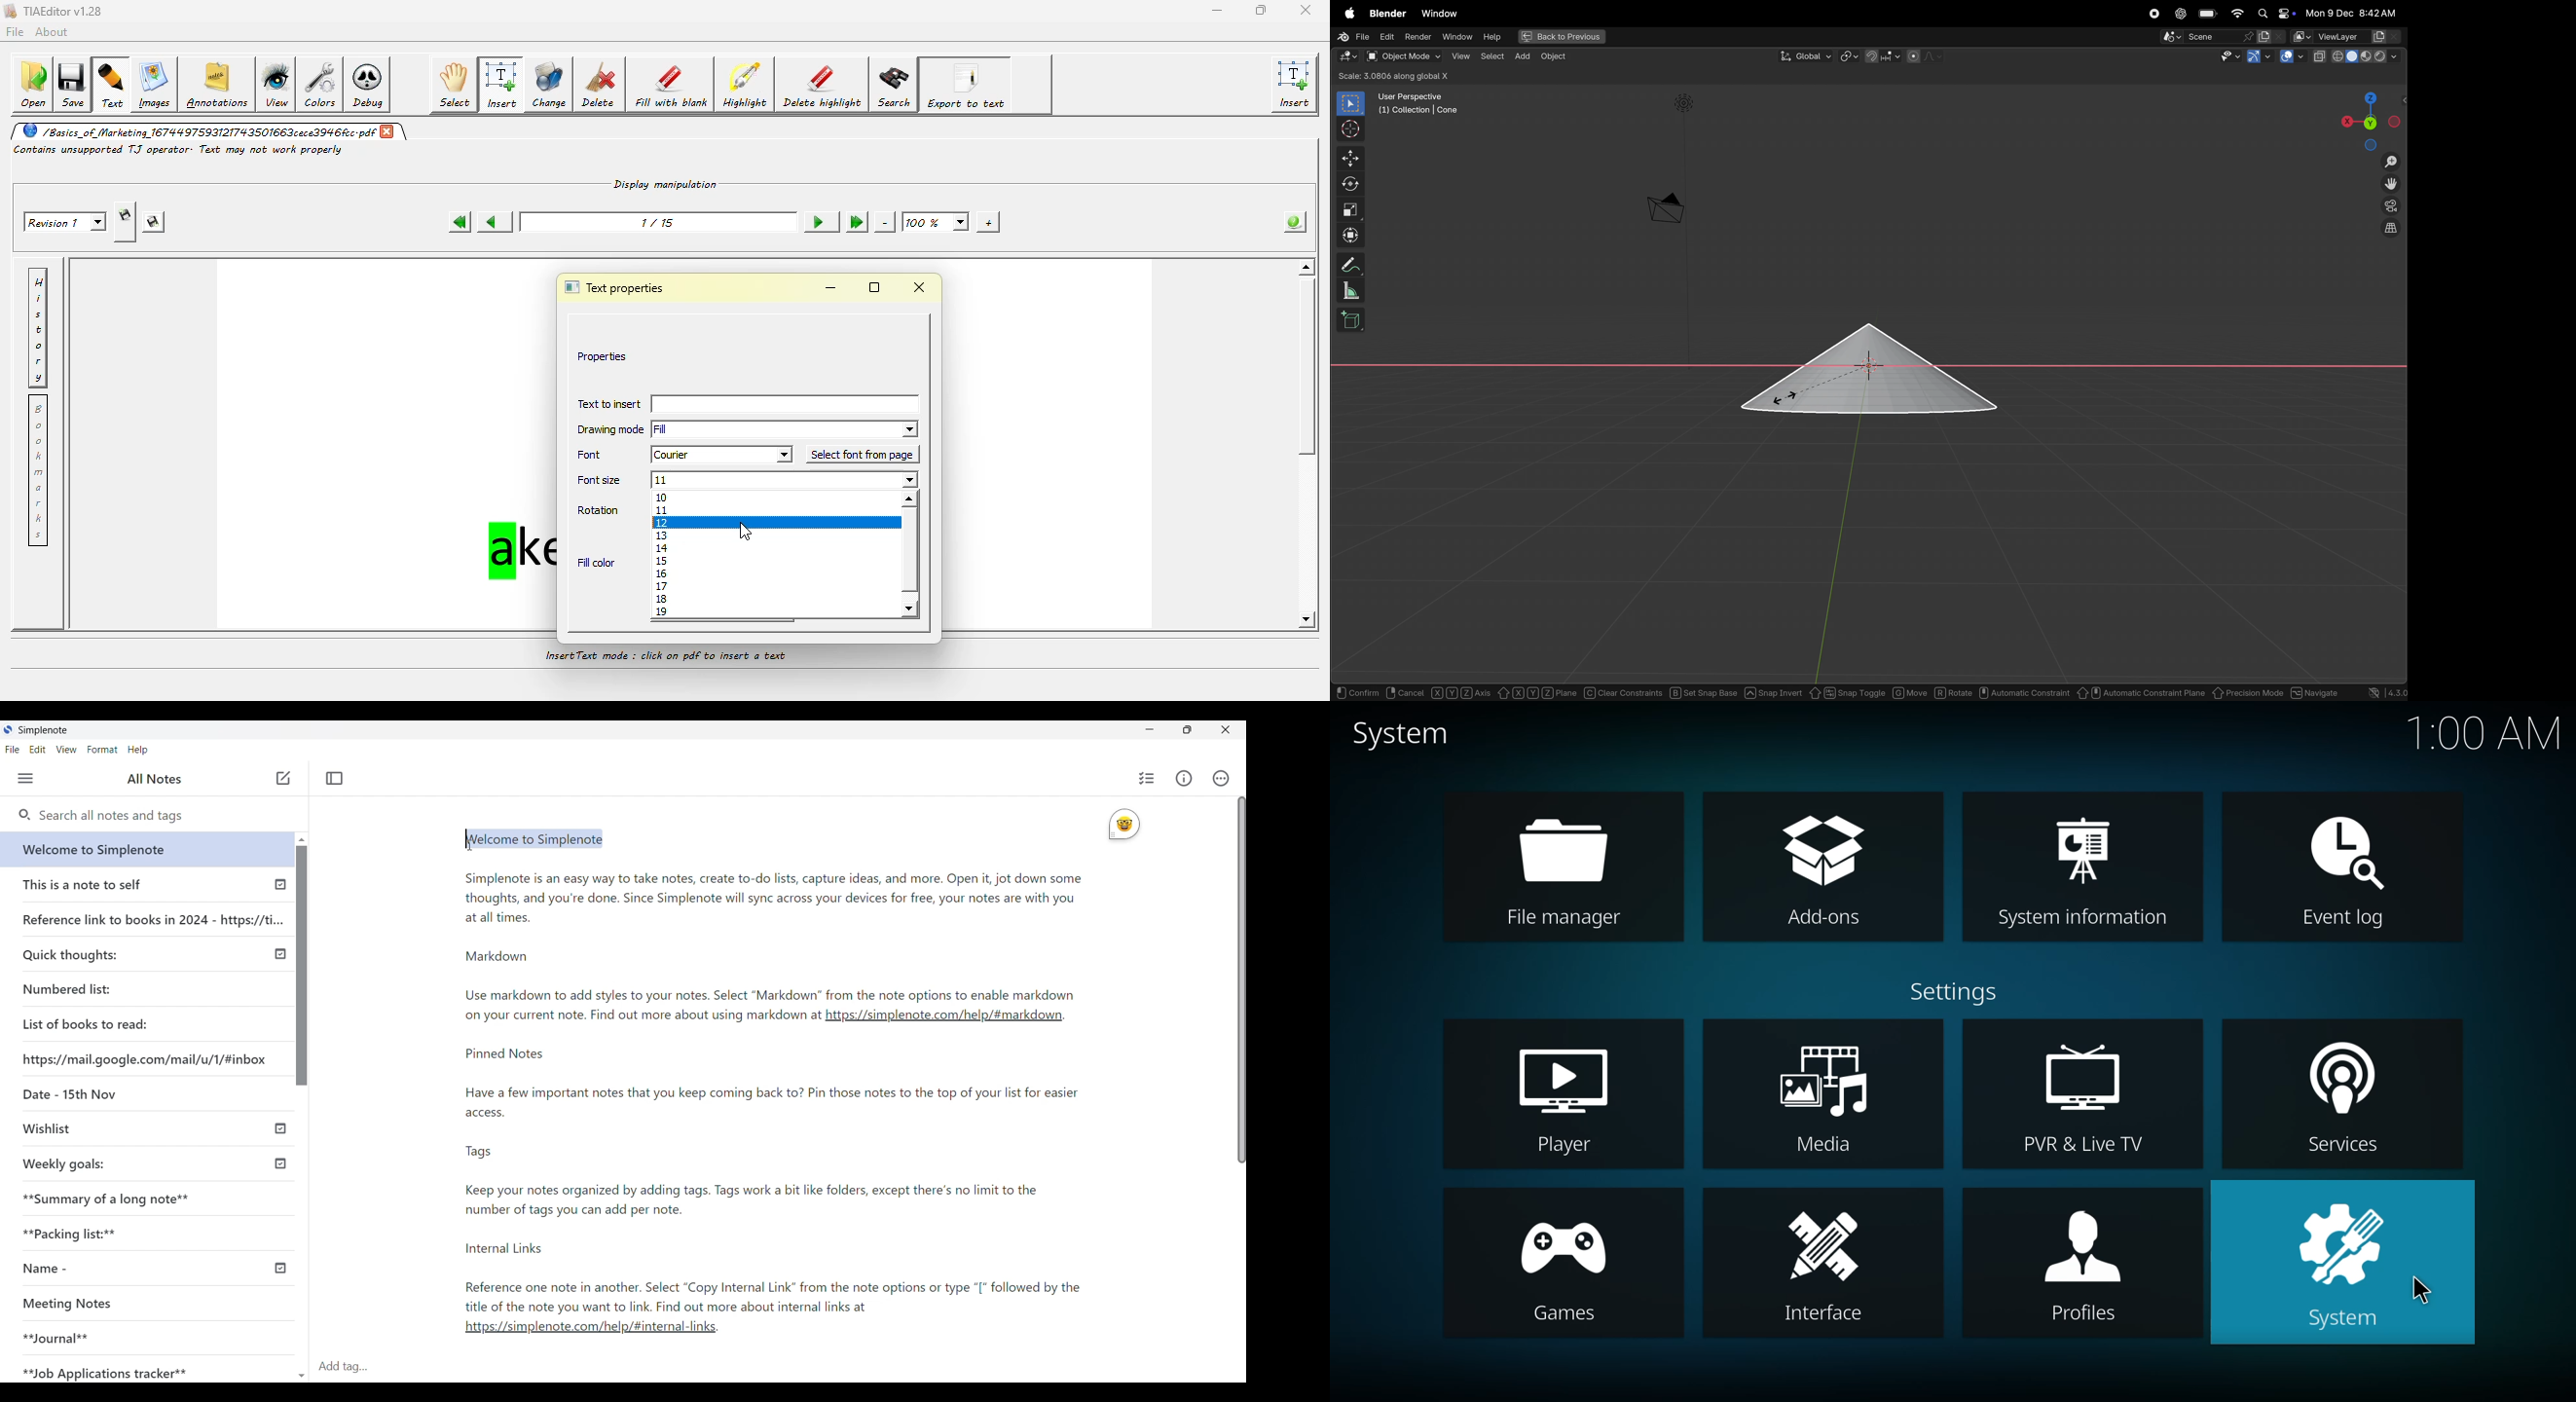 This screenshot has height=1428, width=2576. I want to click on add-ons, so click(1826, 872).